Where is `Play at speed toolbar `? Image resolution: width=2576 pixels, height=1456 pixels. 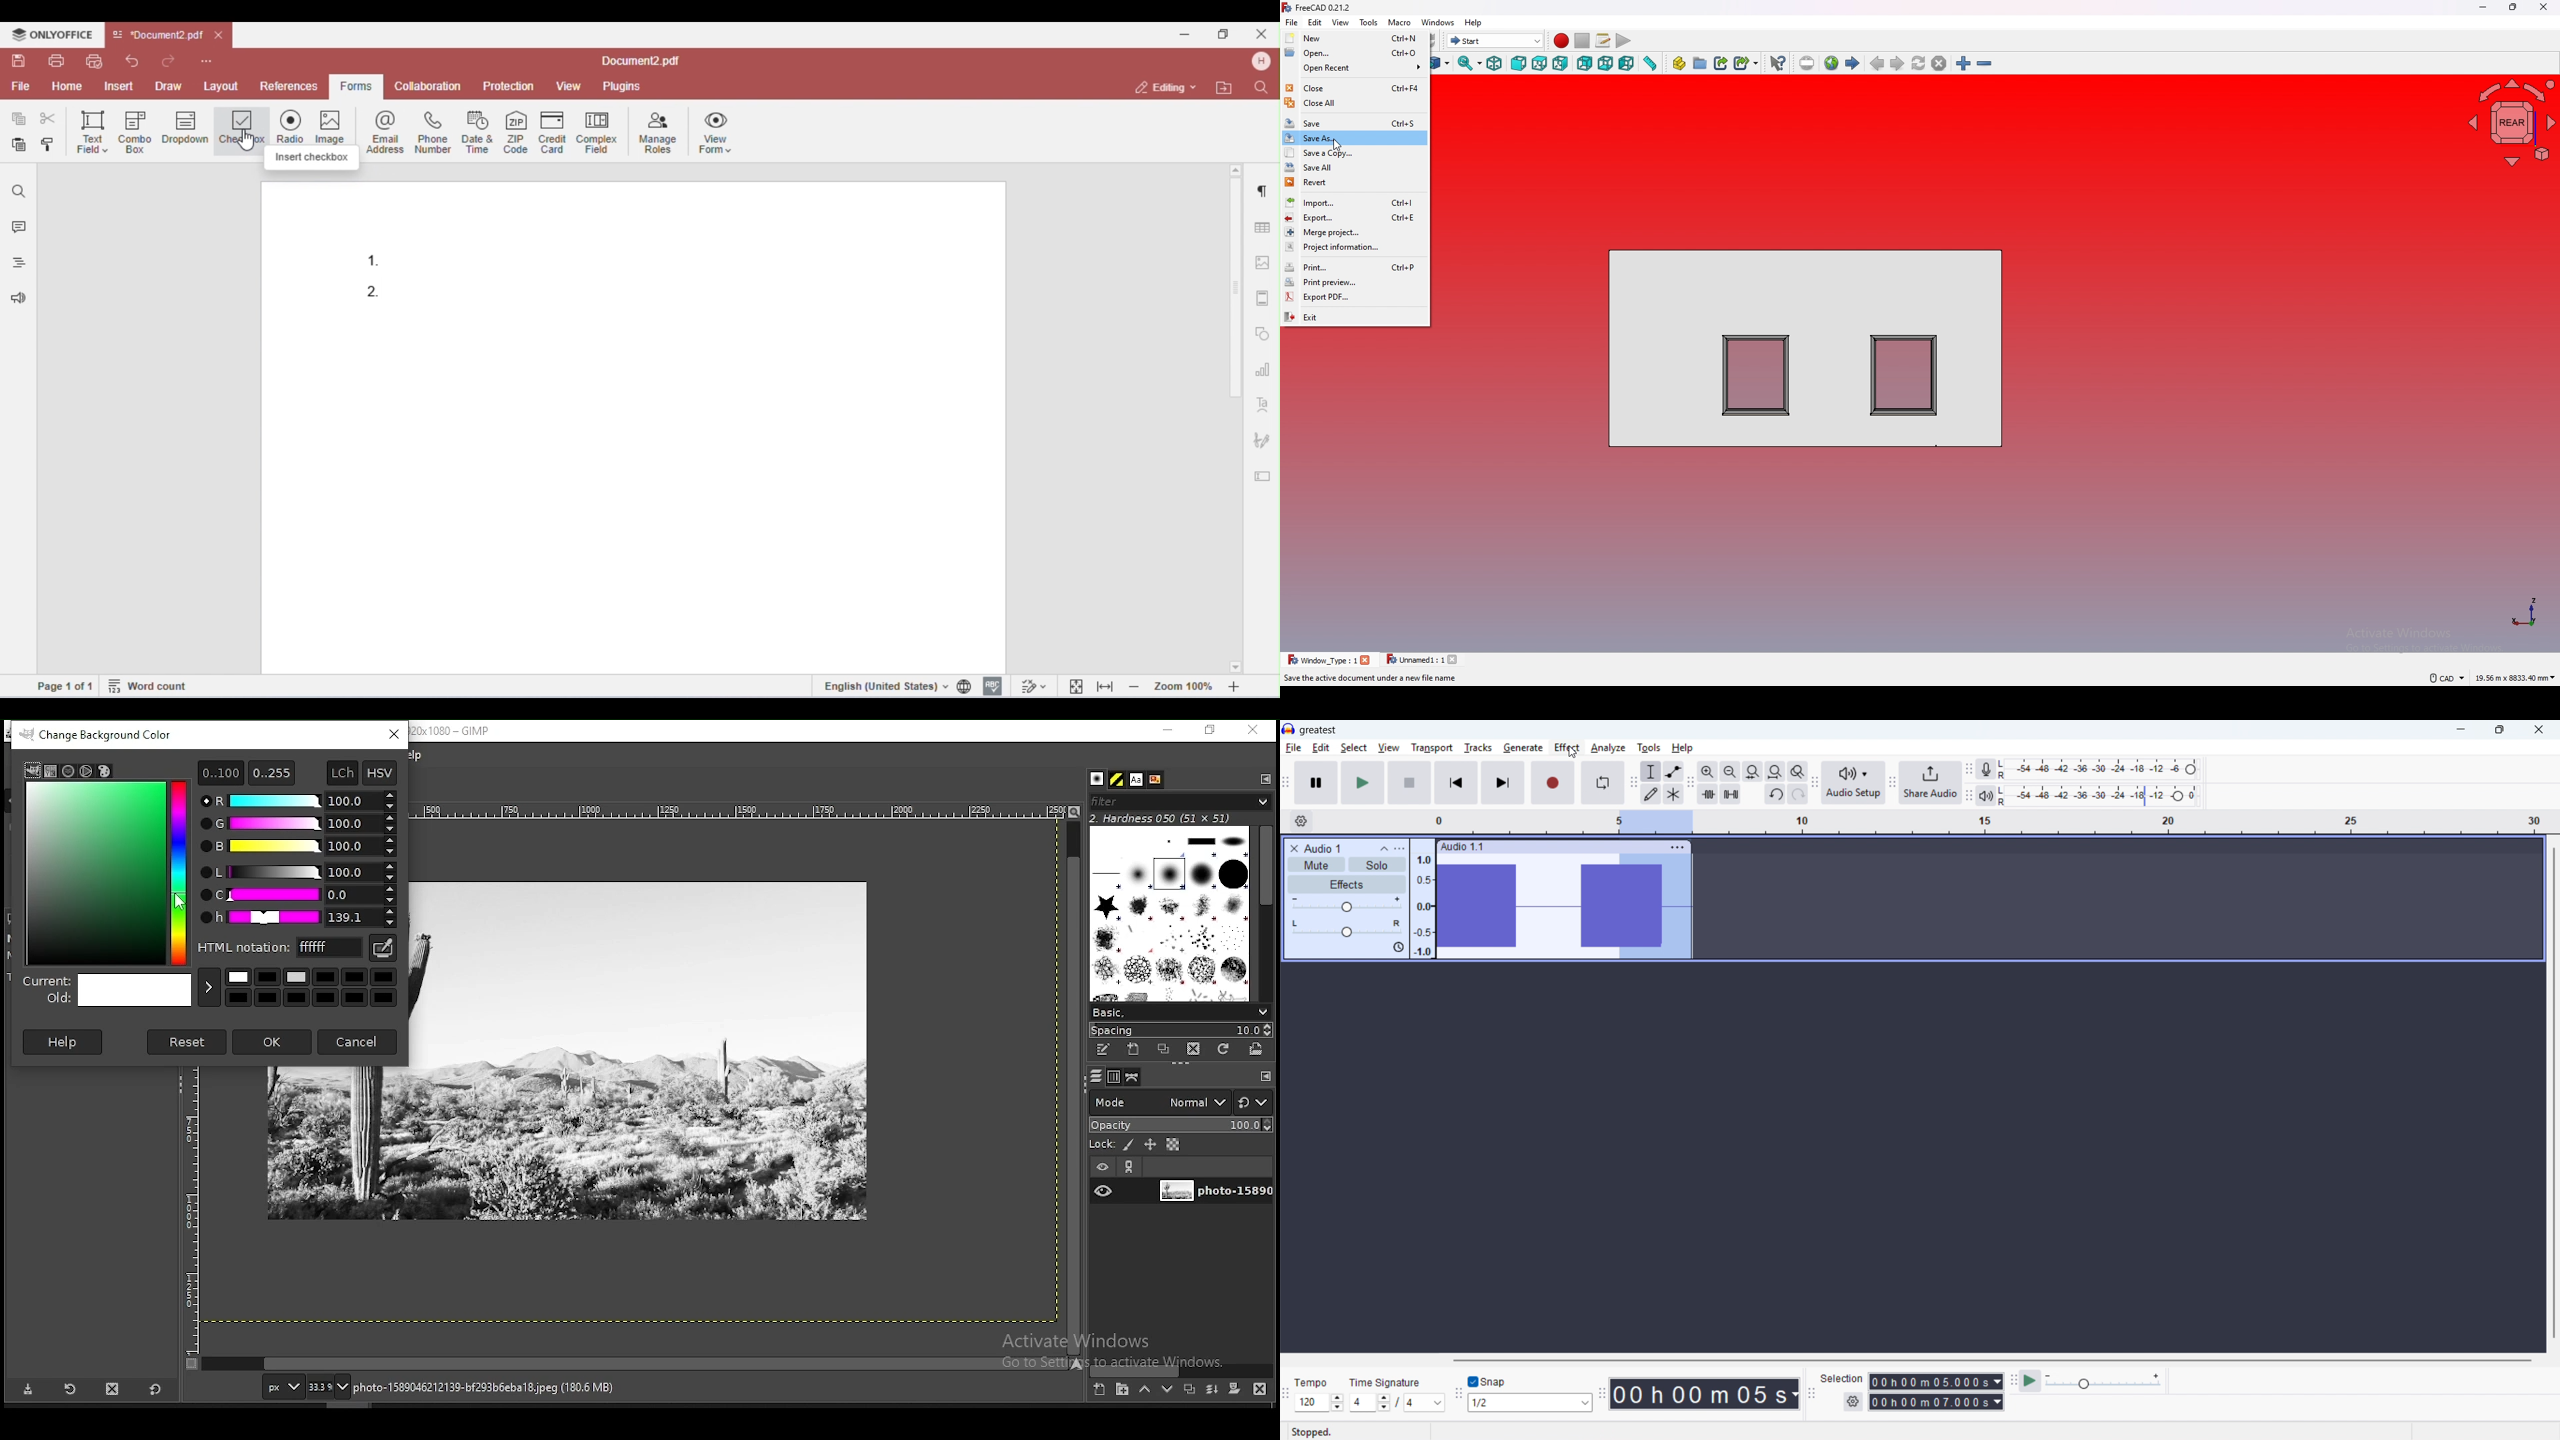
Play at speed toolbar  is located at coordinates (2013, 1383).